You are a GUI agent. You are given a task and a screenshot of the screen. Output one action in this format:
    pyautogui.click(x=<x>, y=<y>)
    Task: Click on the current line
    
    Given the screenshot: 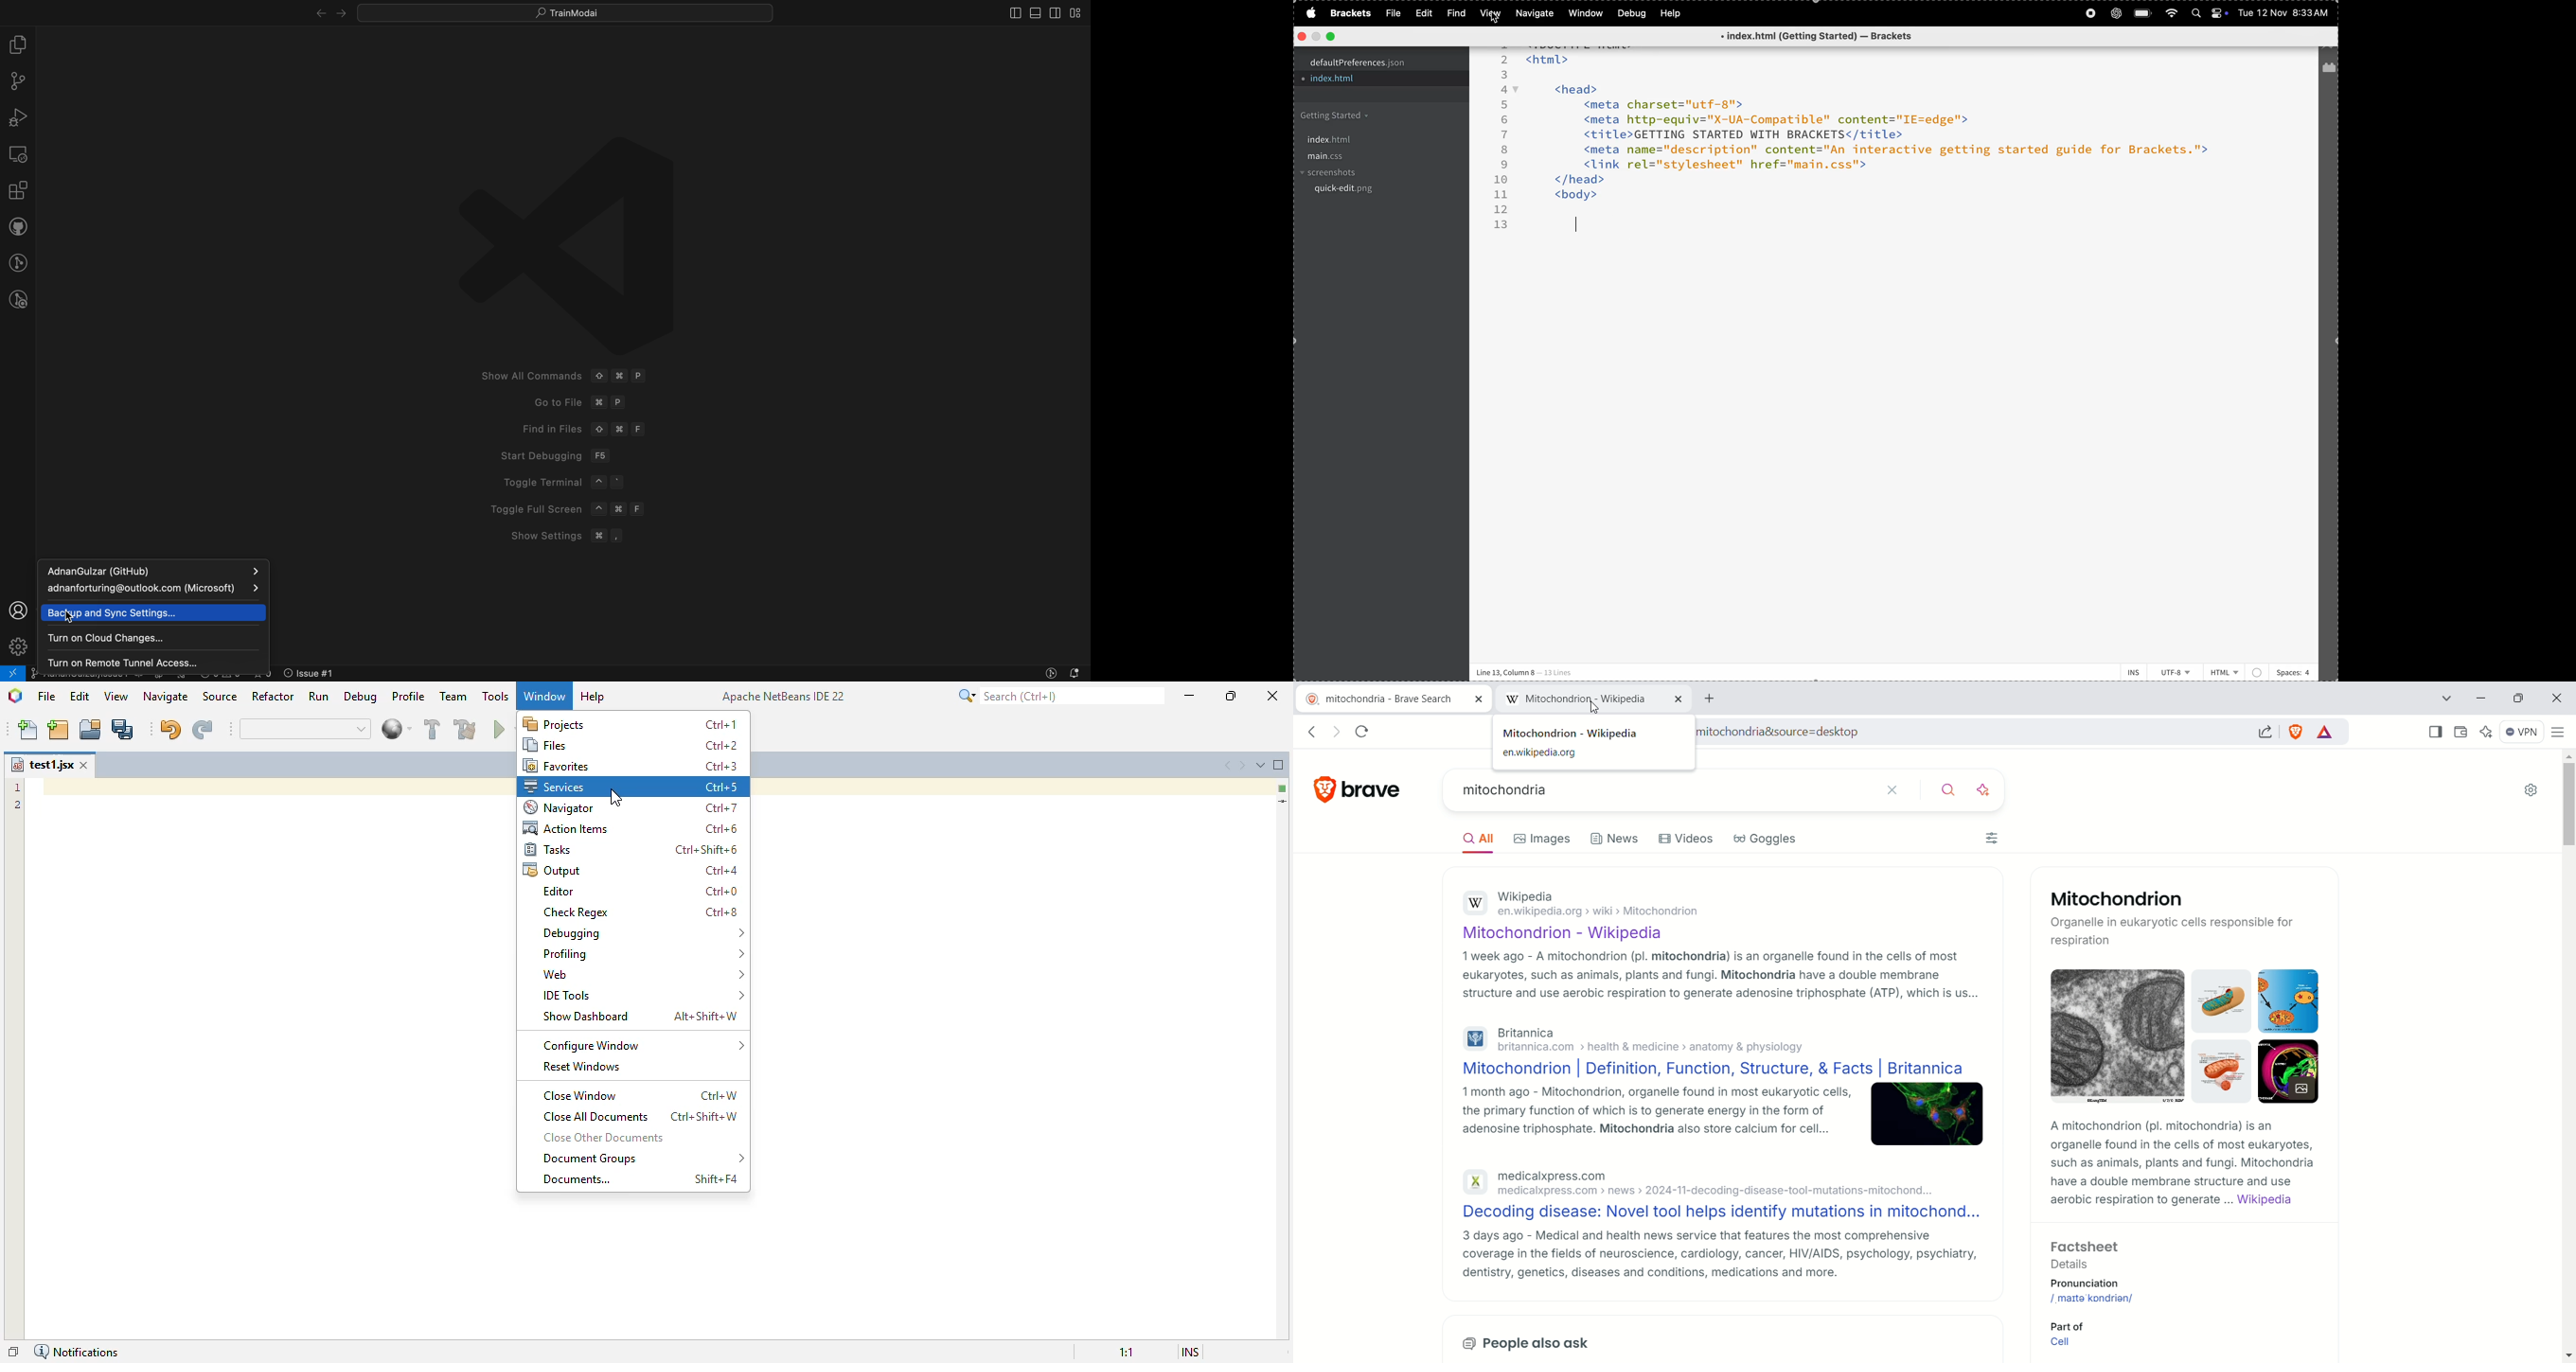 What is the action you would take?
    pyautogui.click(x=1282, y=803)
    